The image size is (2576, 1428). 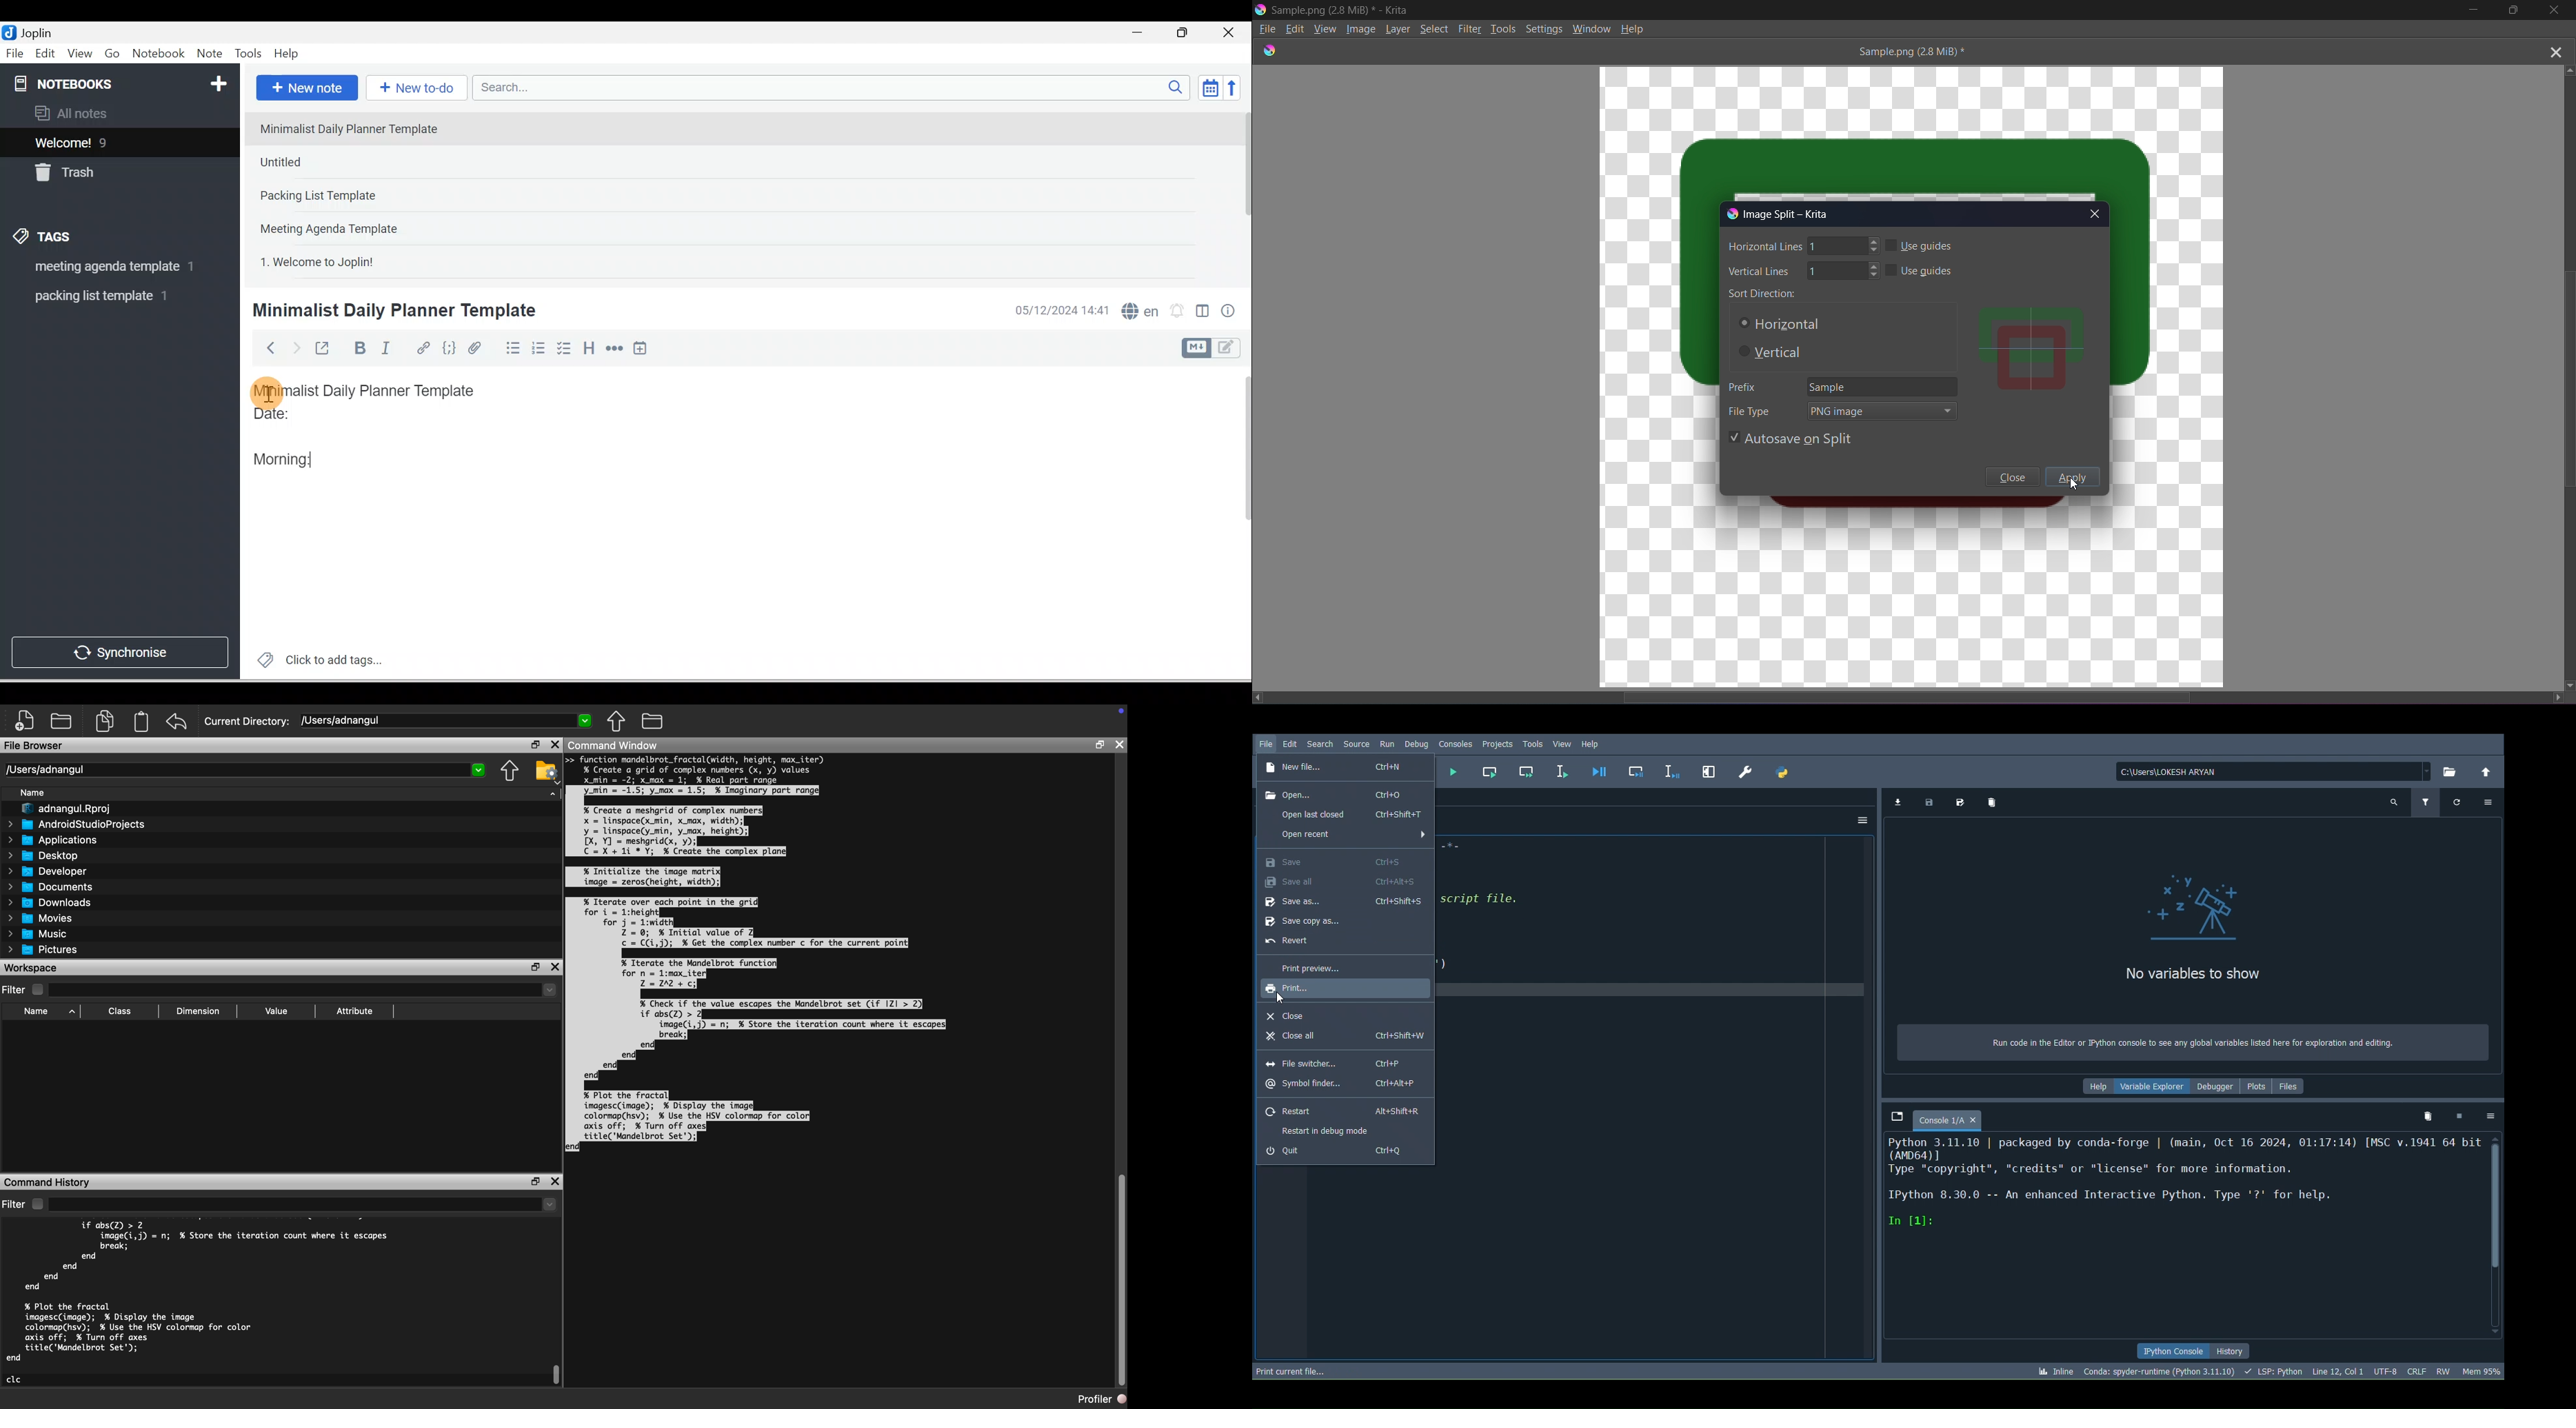 What do you see at coordinates (1176, 311) in the screenshot?
I see `Set alarm` at bounding box center [1176, 311].